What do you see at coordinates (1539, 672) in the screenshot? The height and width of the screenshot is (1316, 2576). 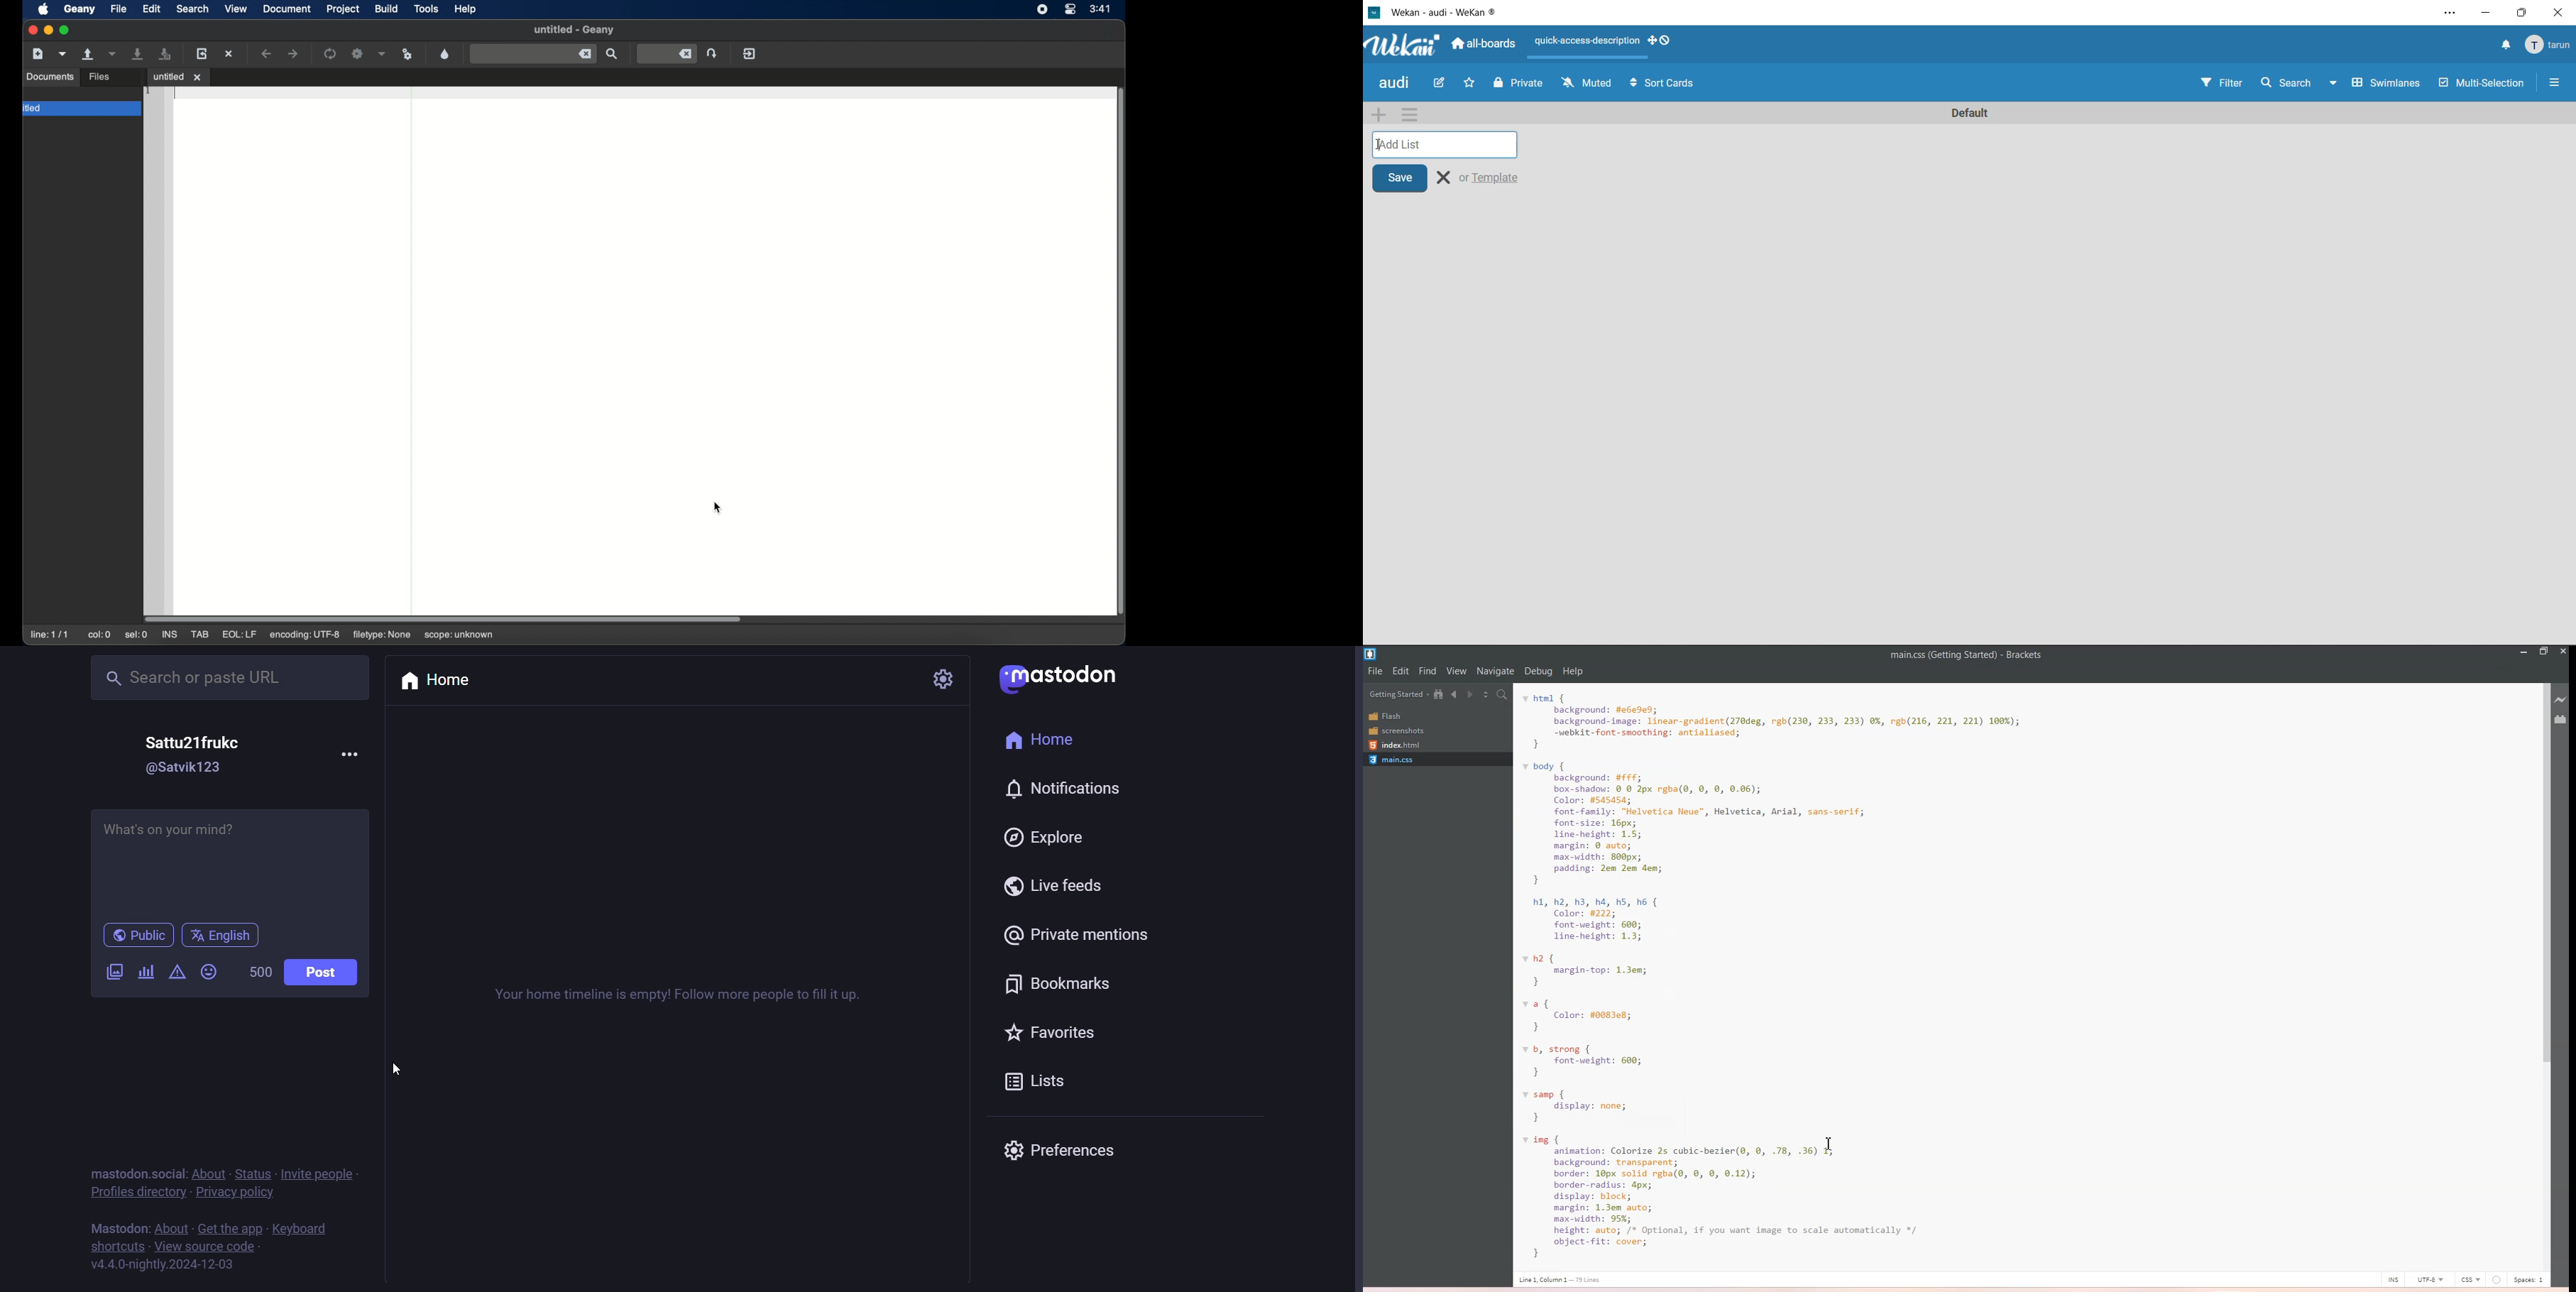 I see `Debug` at bounding box center [1539, 672].